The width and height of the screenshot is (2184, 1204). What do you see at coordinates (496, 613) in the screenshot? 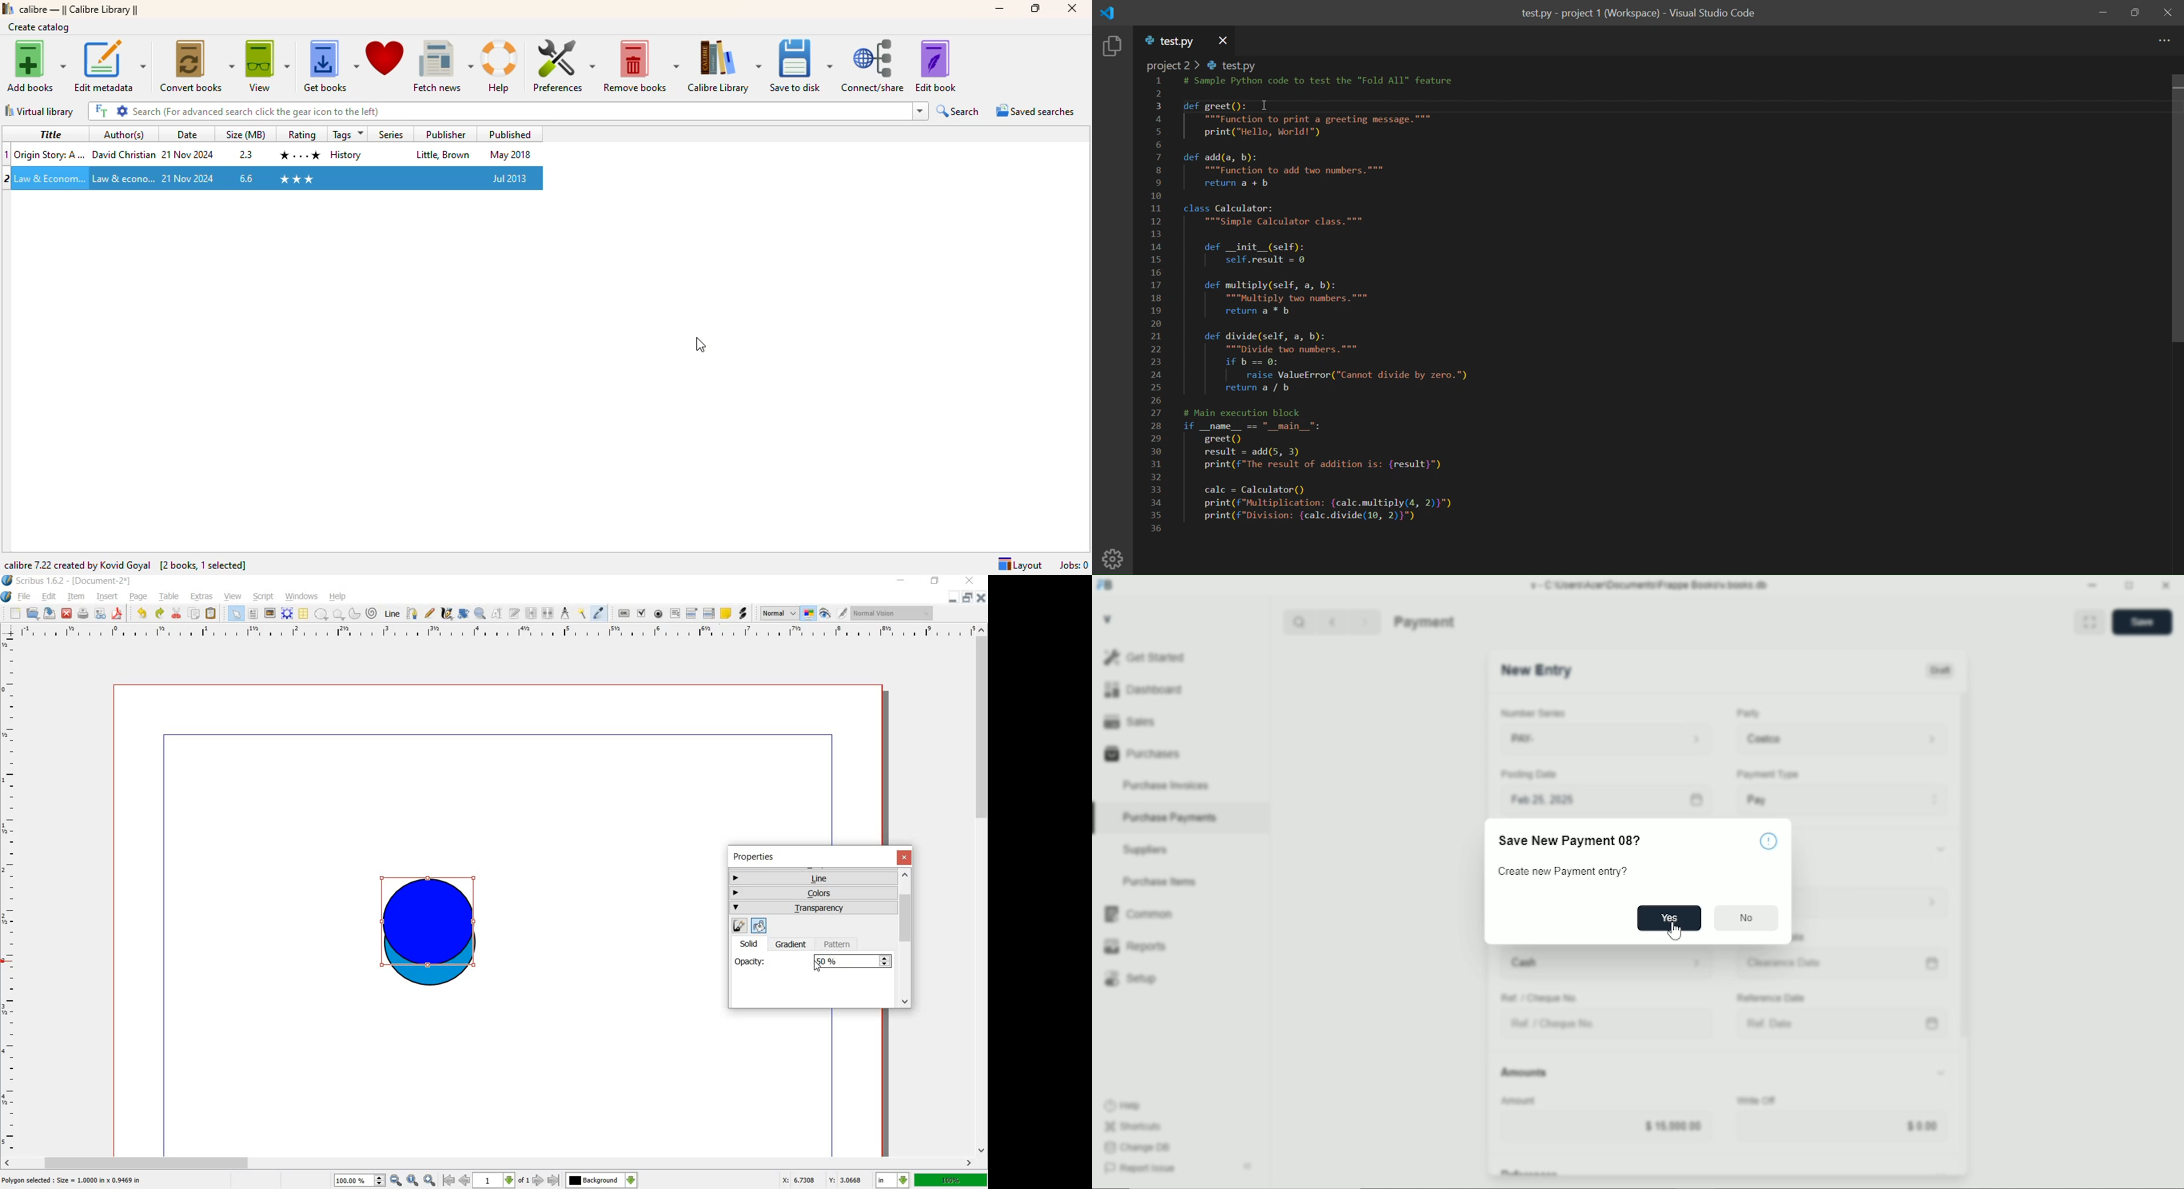
I see `edit contents of frame` at bounding box center [496, 613].